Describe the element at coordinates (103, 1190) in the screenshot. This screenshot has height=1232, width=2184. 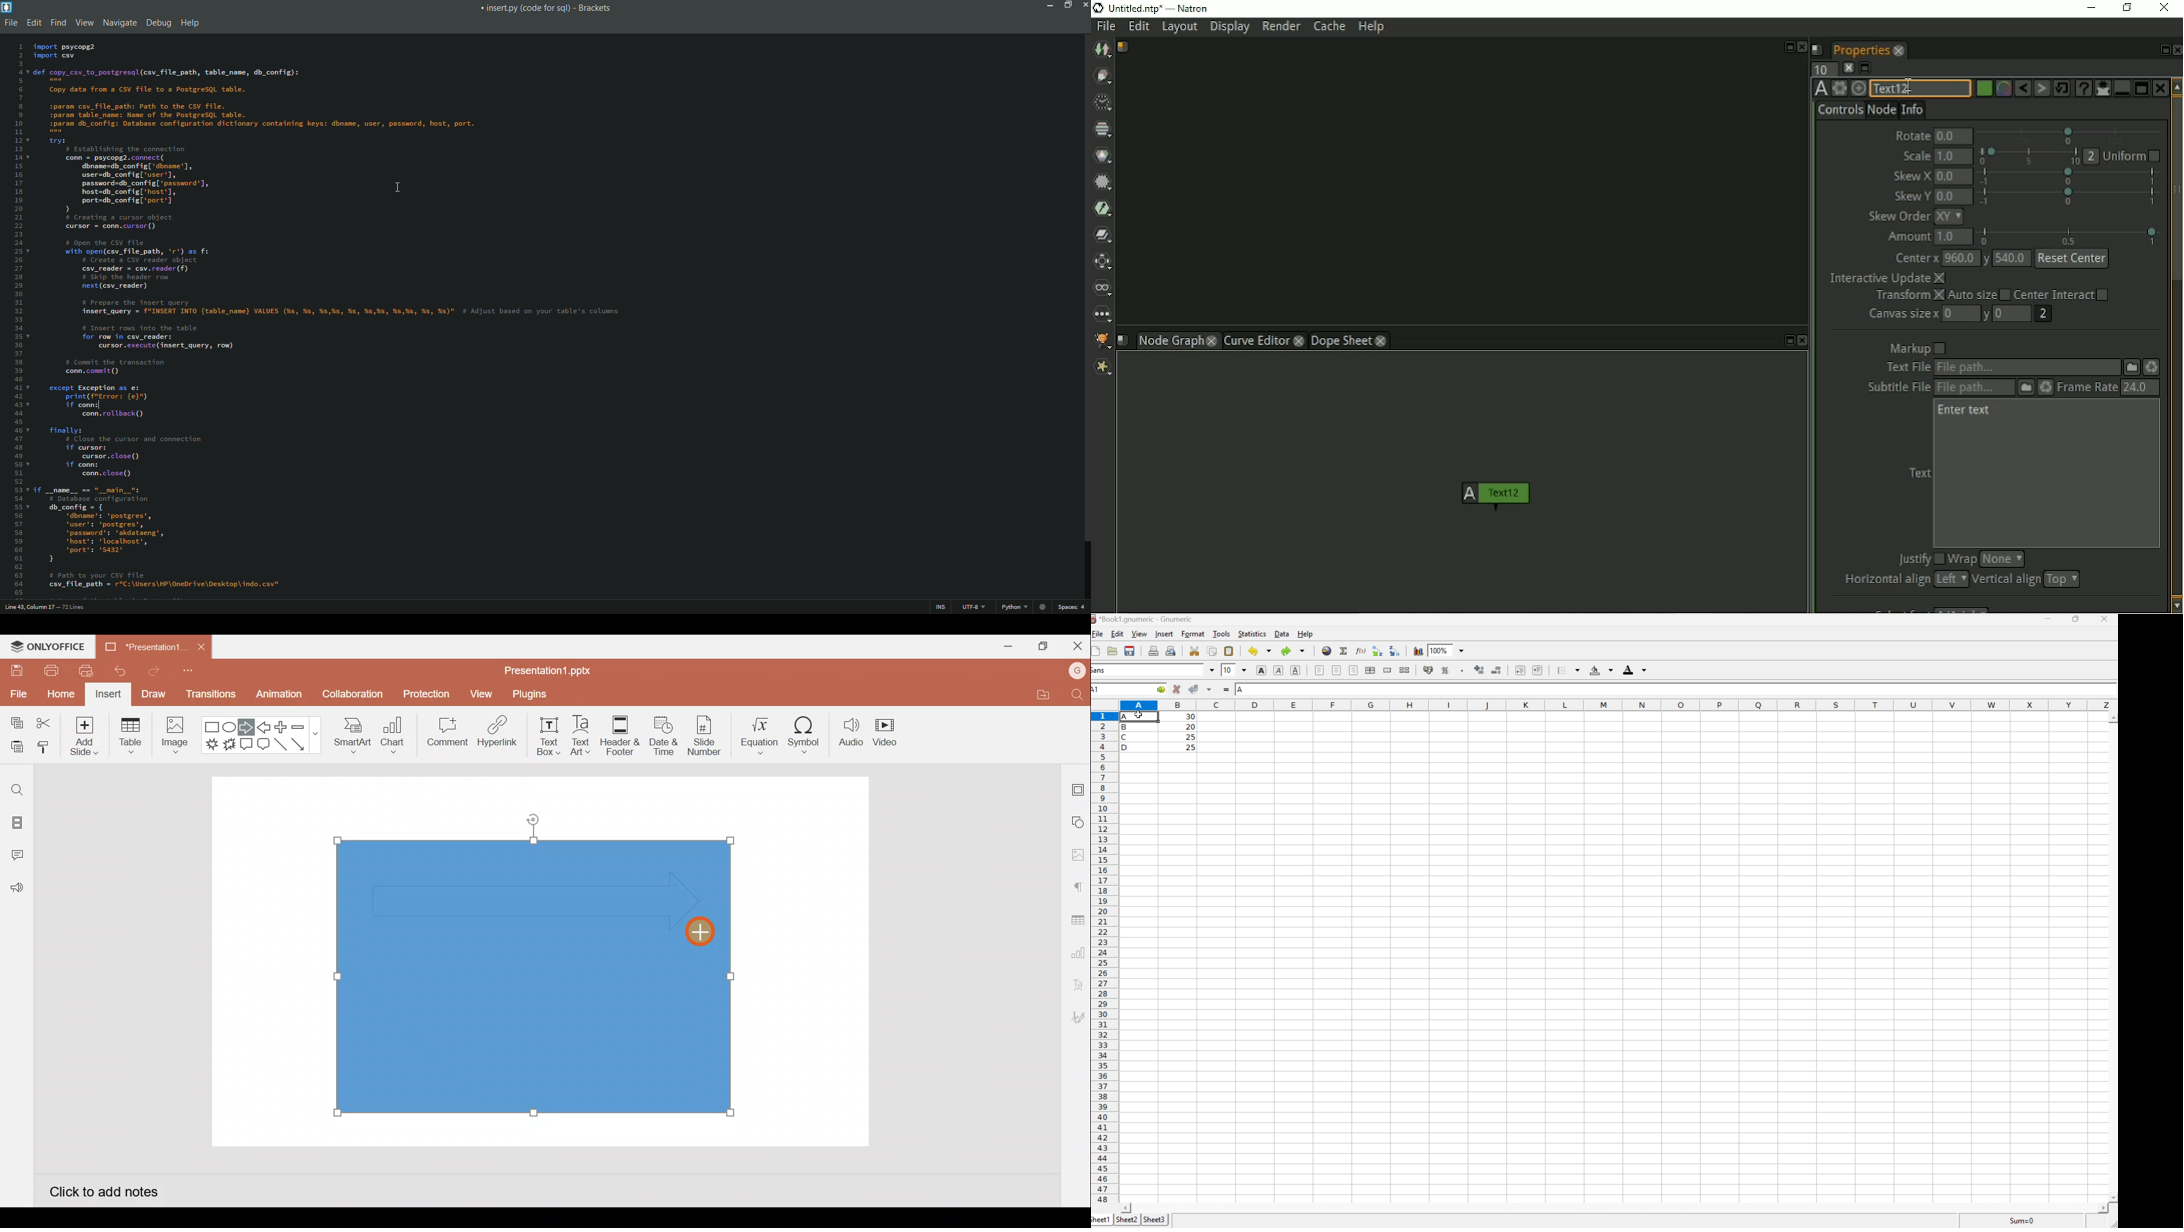
I see `Click to add notes` at that location.